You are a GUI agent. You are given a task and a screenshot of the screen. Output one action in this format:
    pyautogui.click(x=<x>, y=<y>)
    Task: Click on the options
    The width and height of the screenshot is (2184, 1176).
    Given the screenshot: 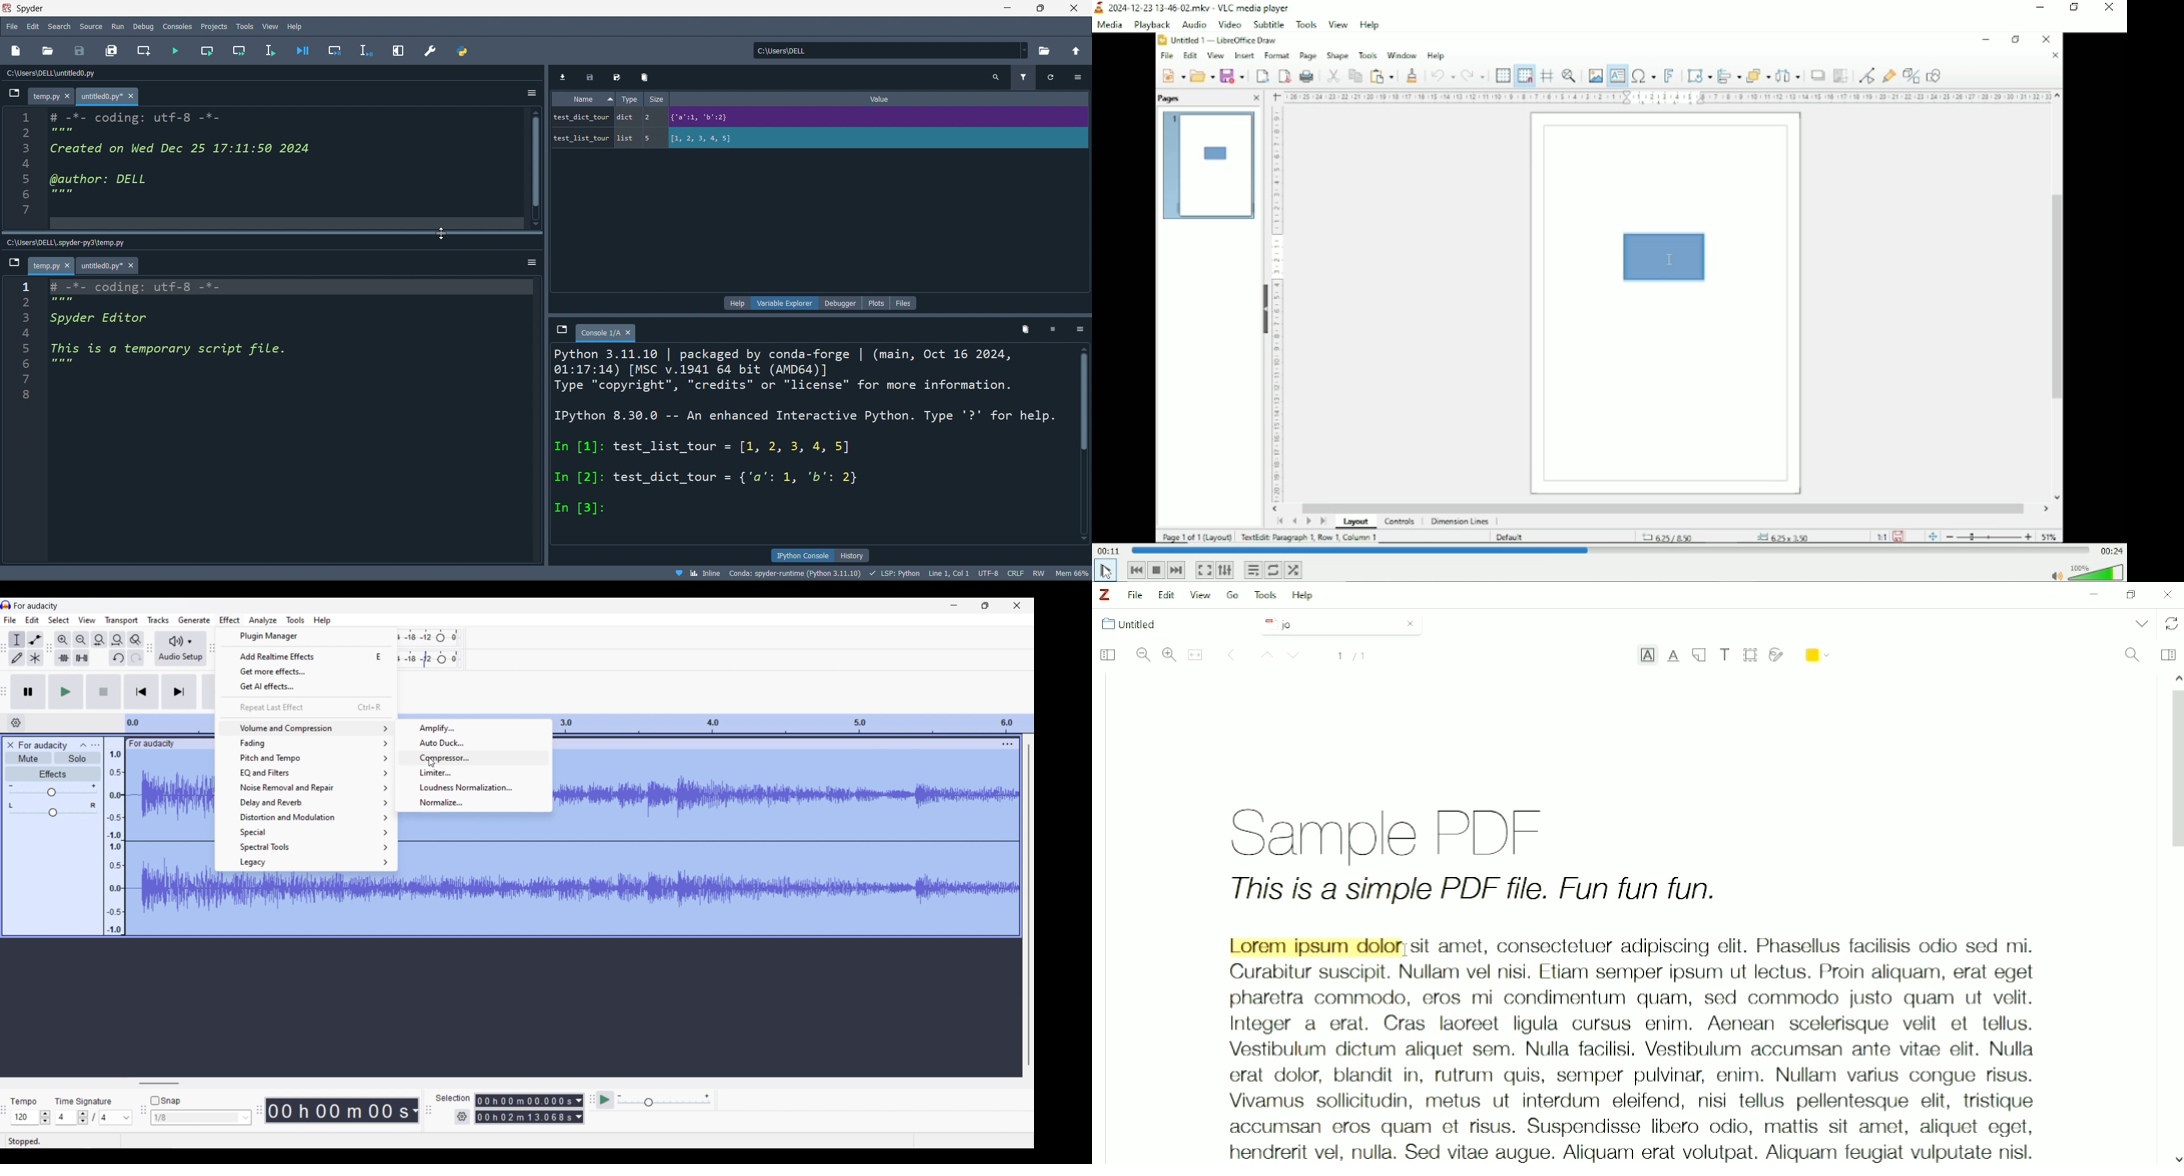 What is the action you would take?
    pyautogui.click(x=528, y=91)
    